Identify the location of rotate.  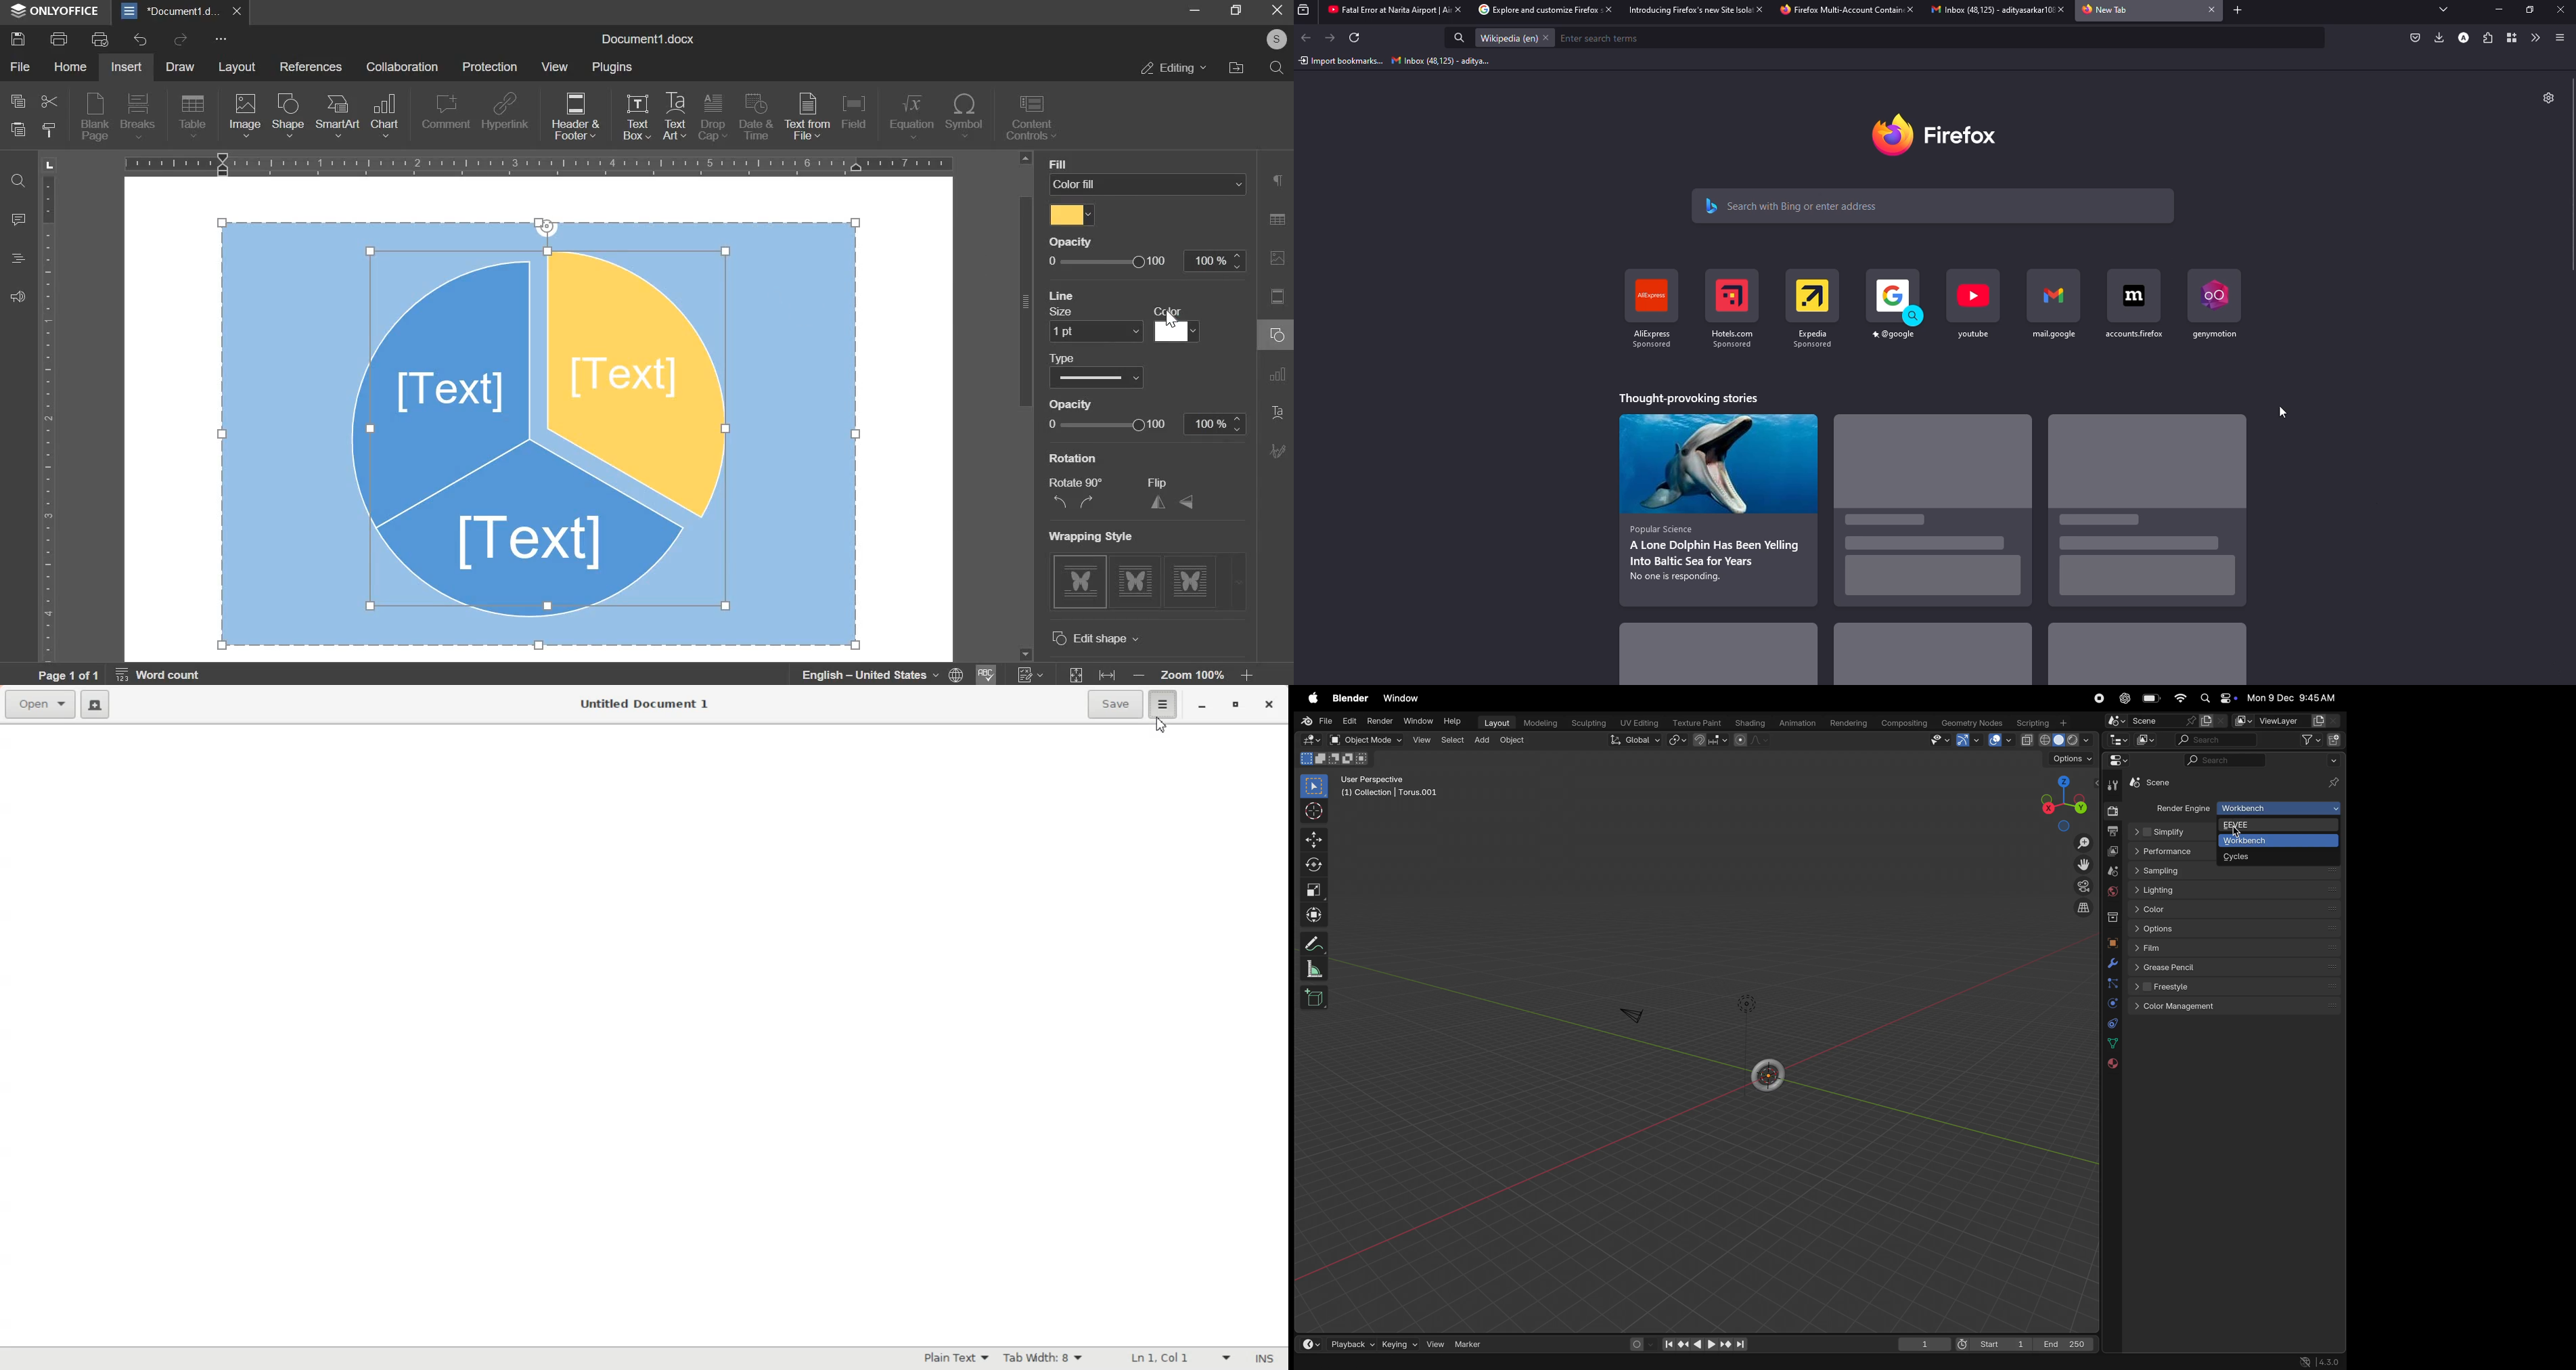
(1072, 502).